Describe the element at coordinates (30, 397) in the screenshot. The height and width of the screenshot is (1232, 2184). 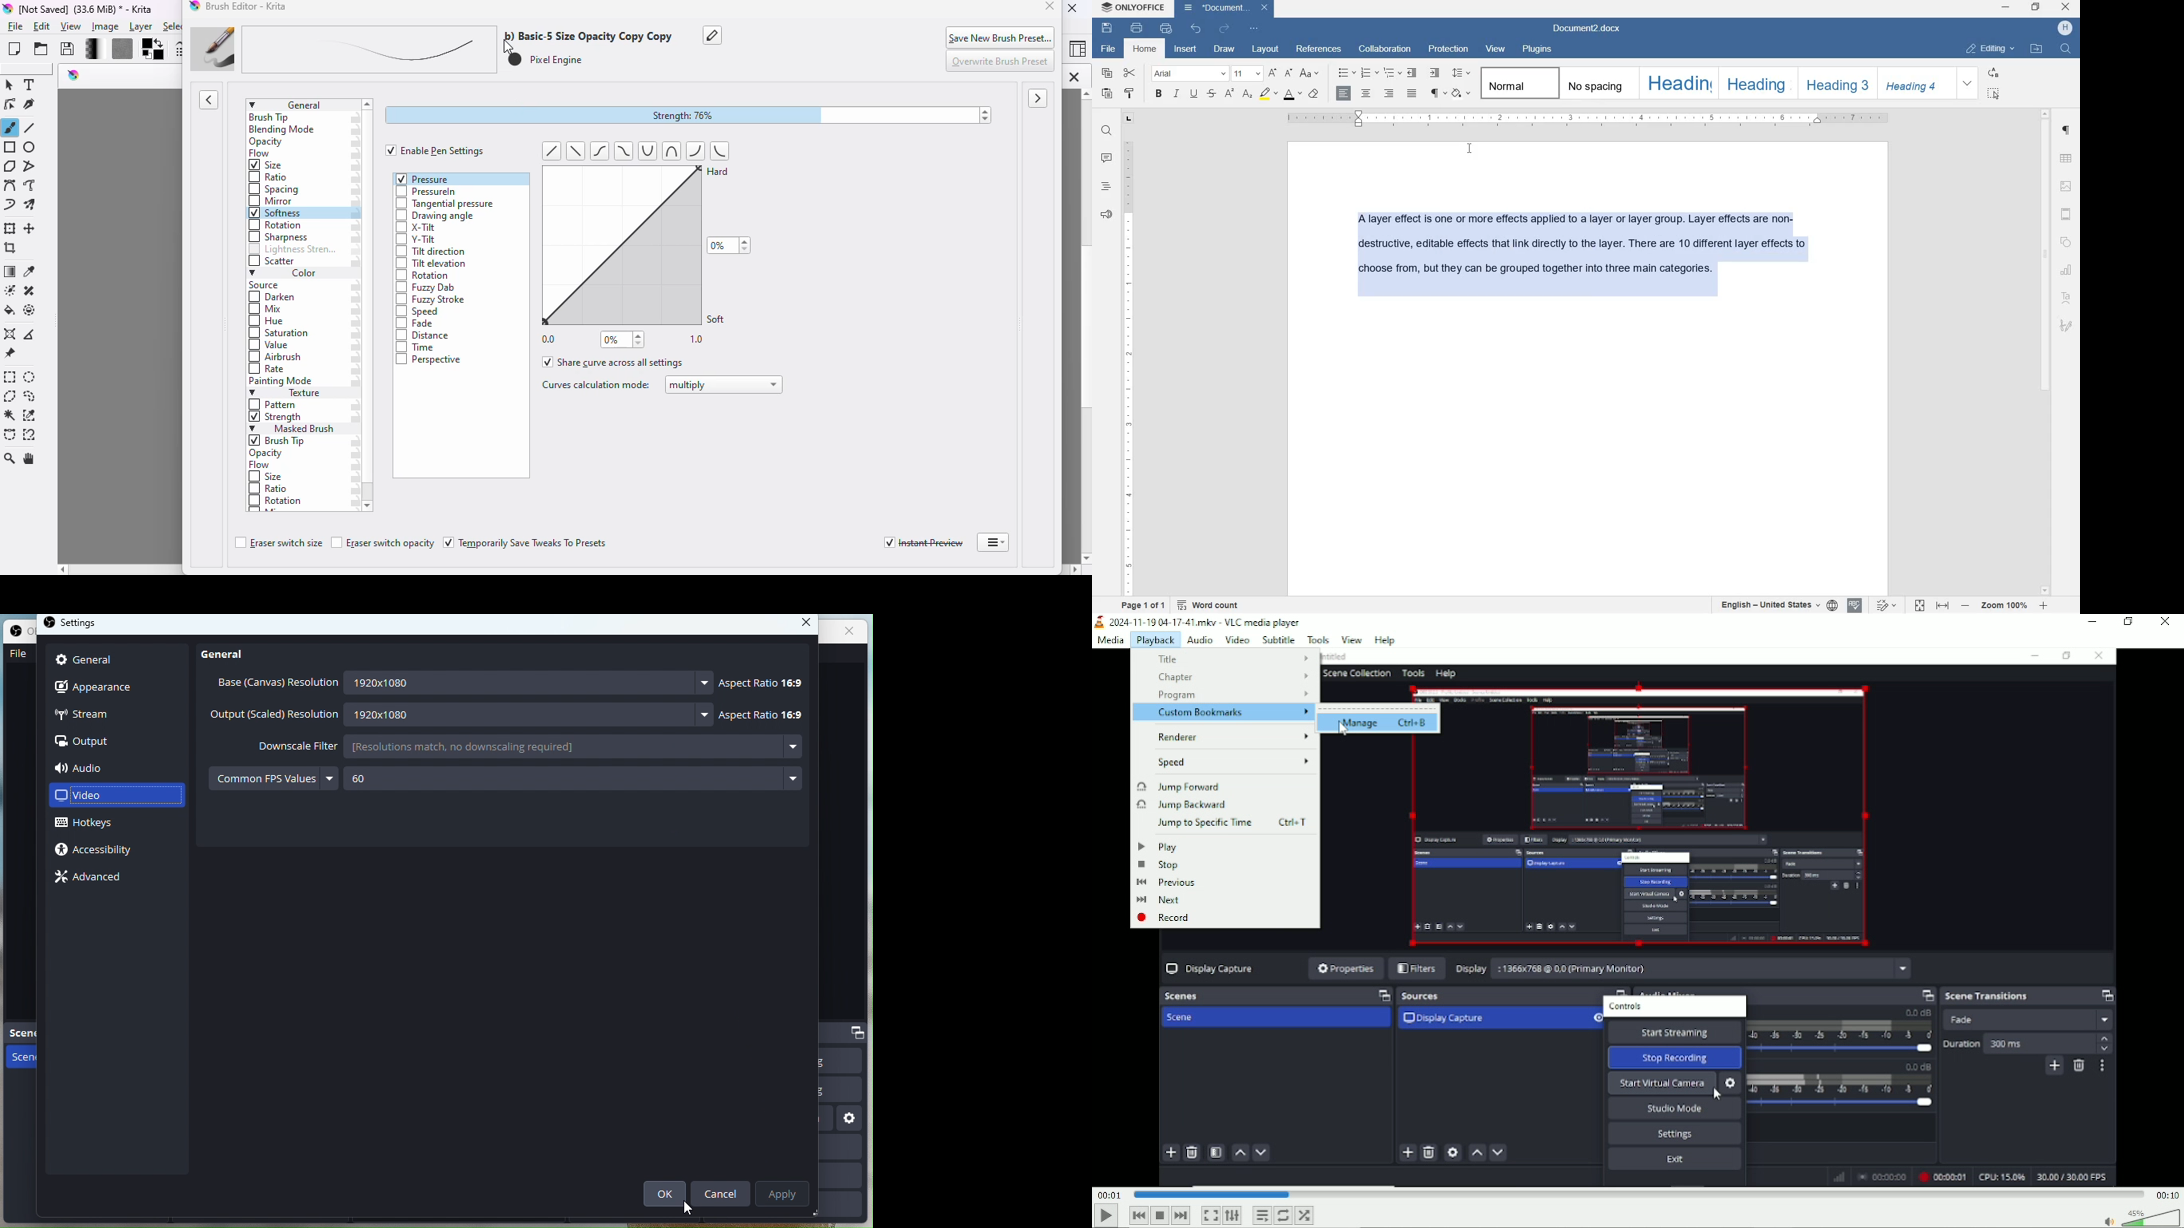
I see `freehand selection tool` at that location.